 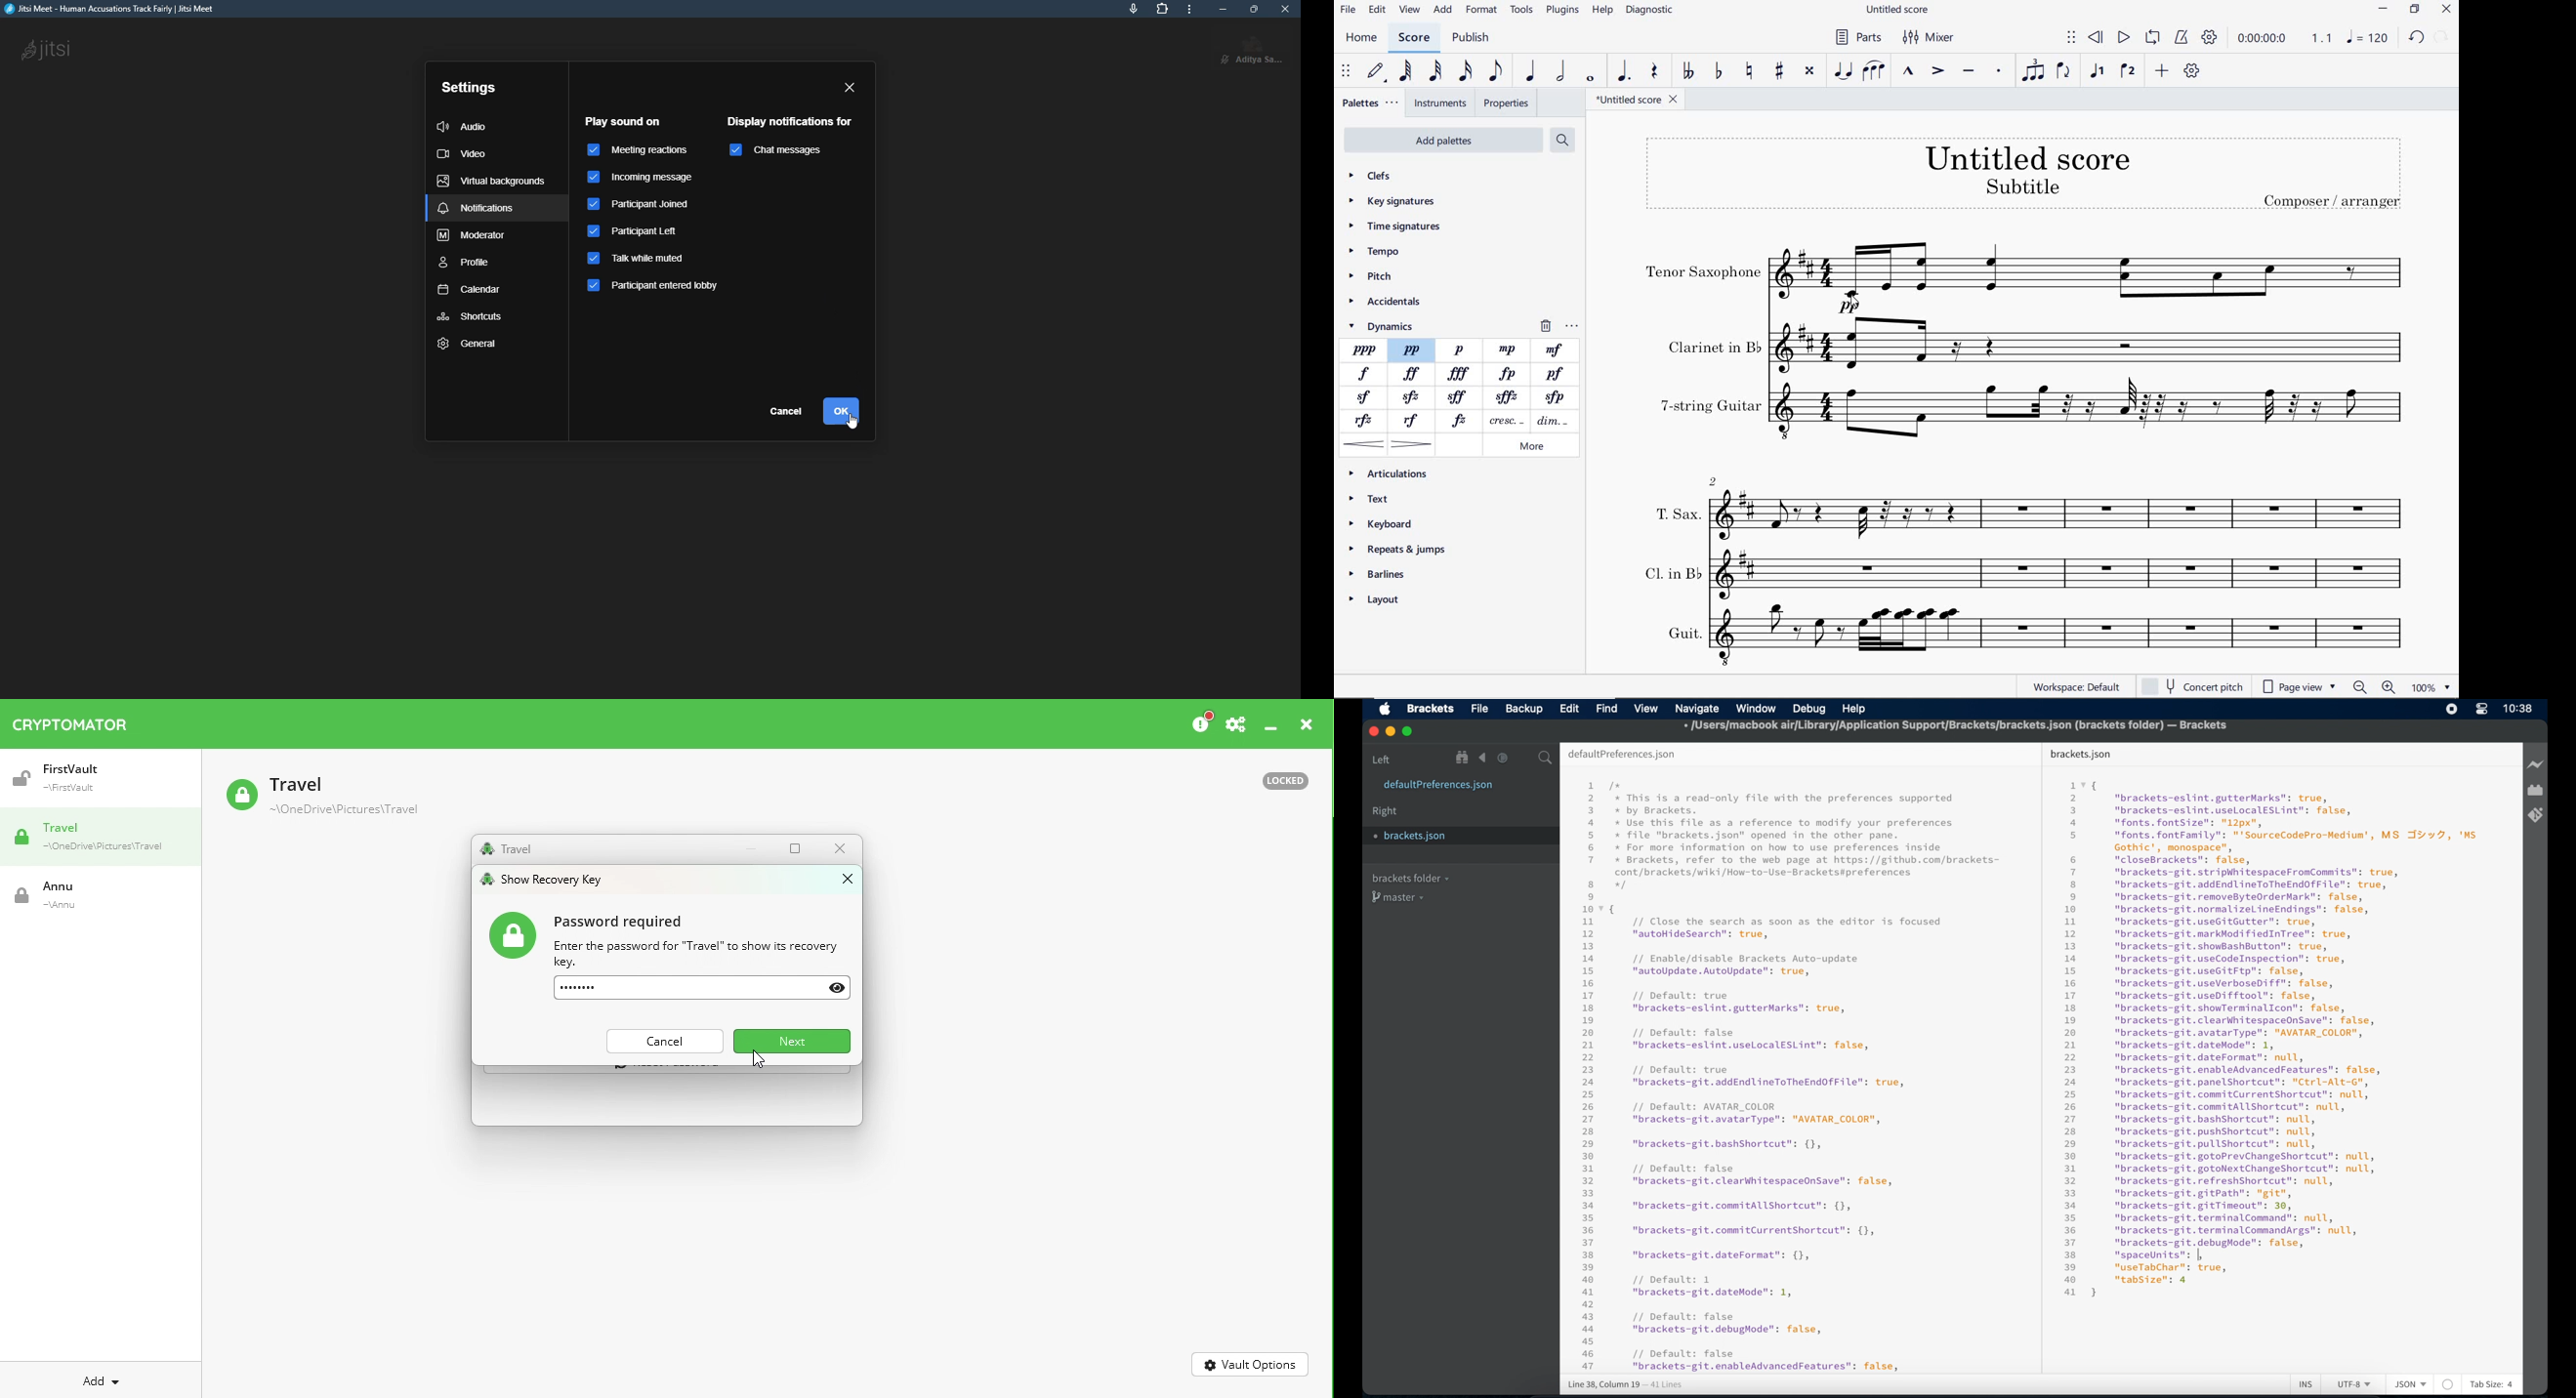 What do you see at coordinates (1507, 396) in the screenshot?
I see `SFFZ (SFORZATO)` at bounding box center [1507, 396].